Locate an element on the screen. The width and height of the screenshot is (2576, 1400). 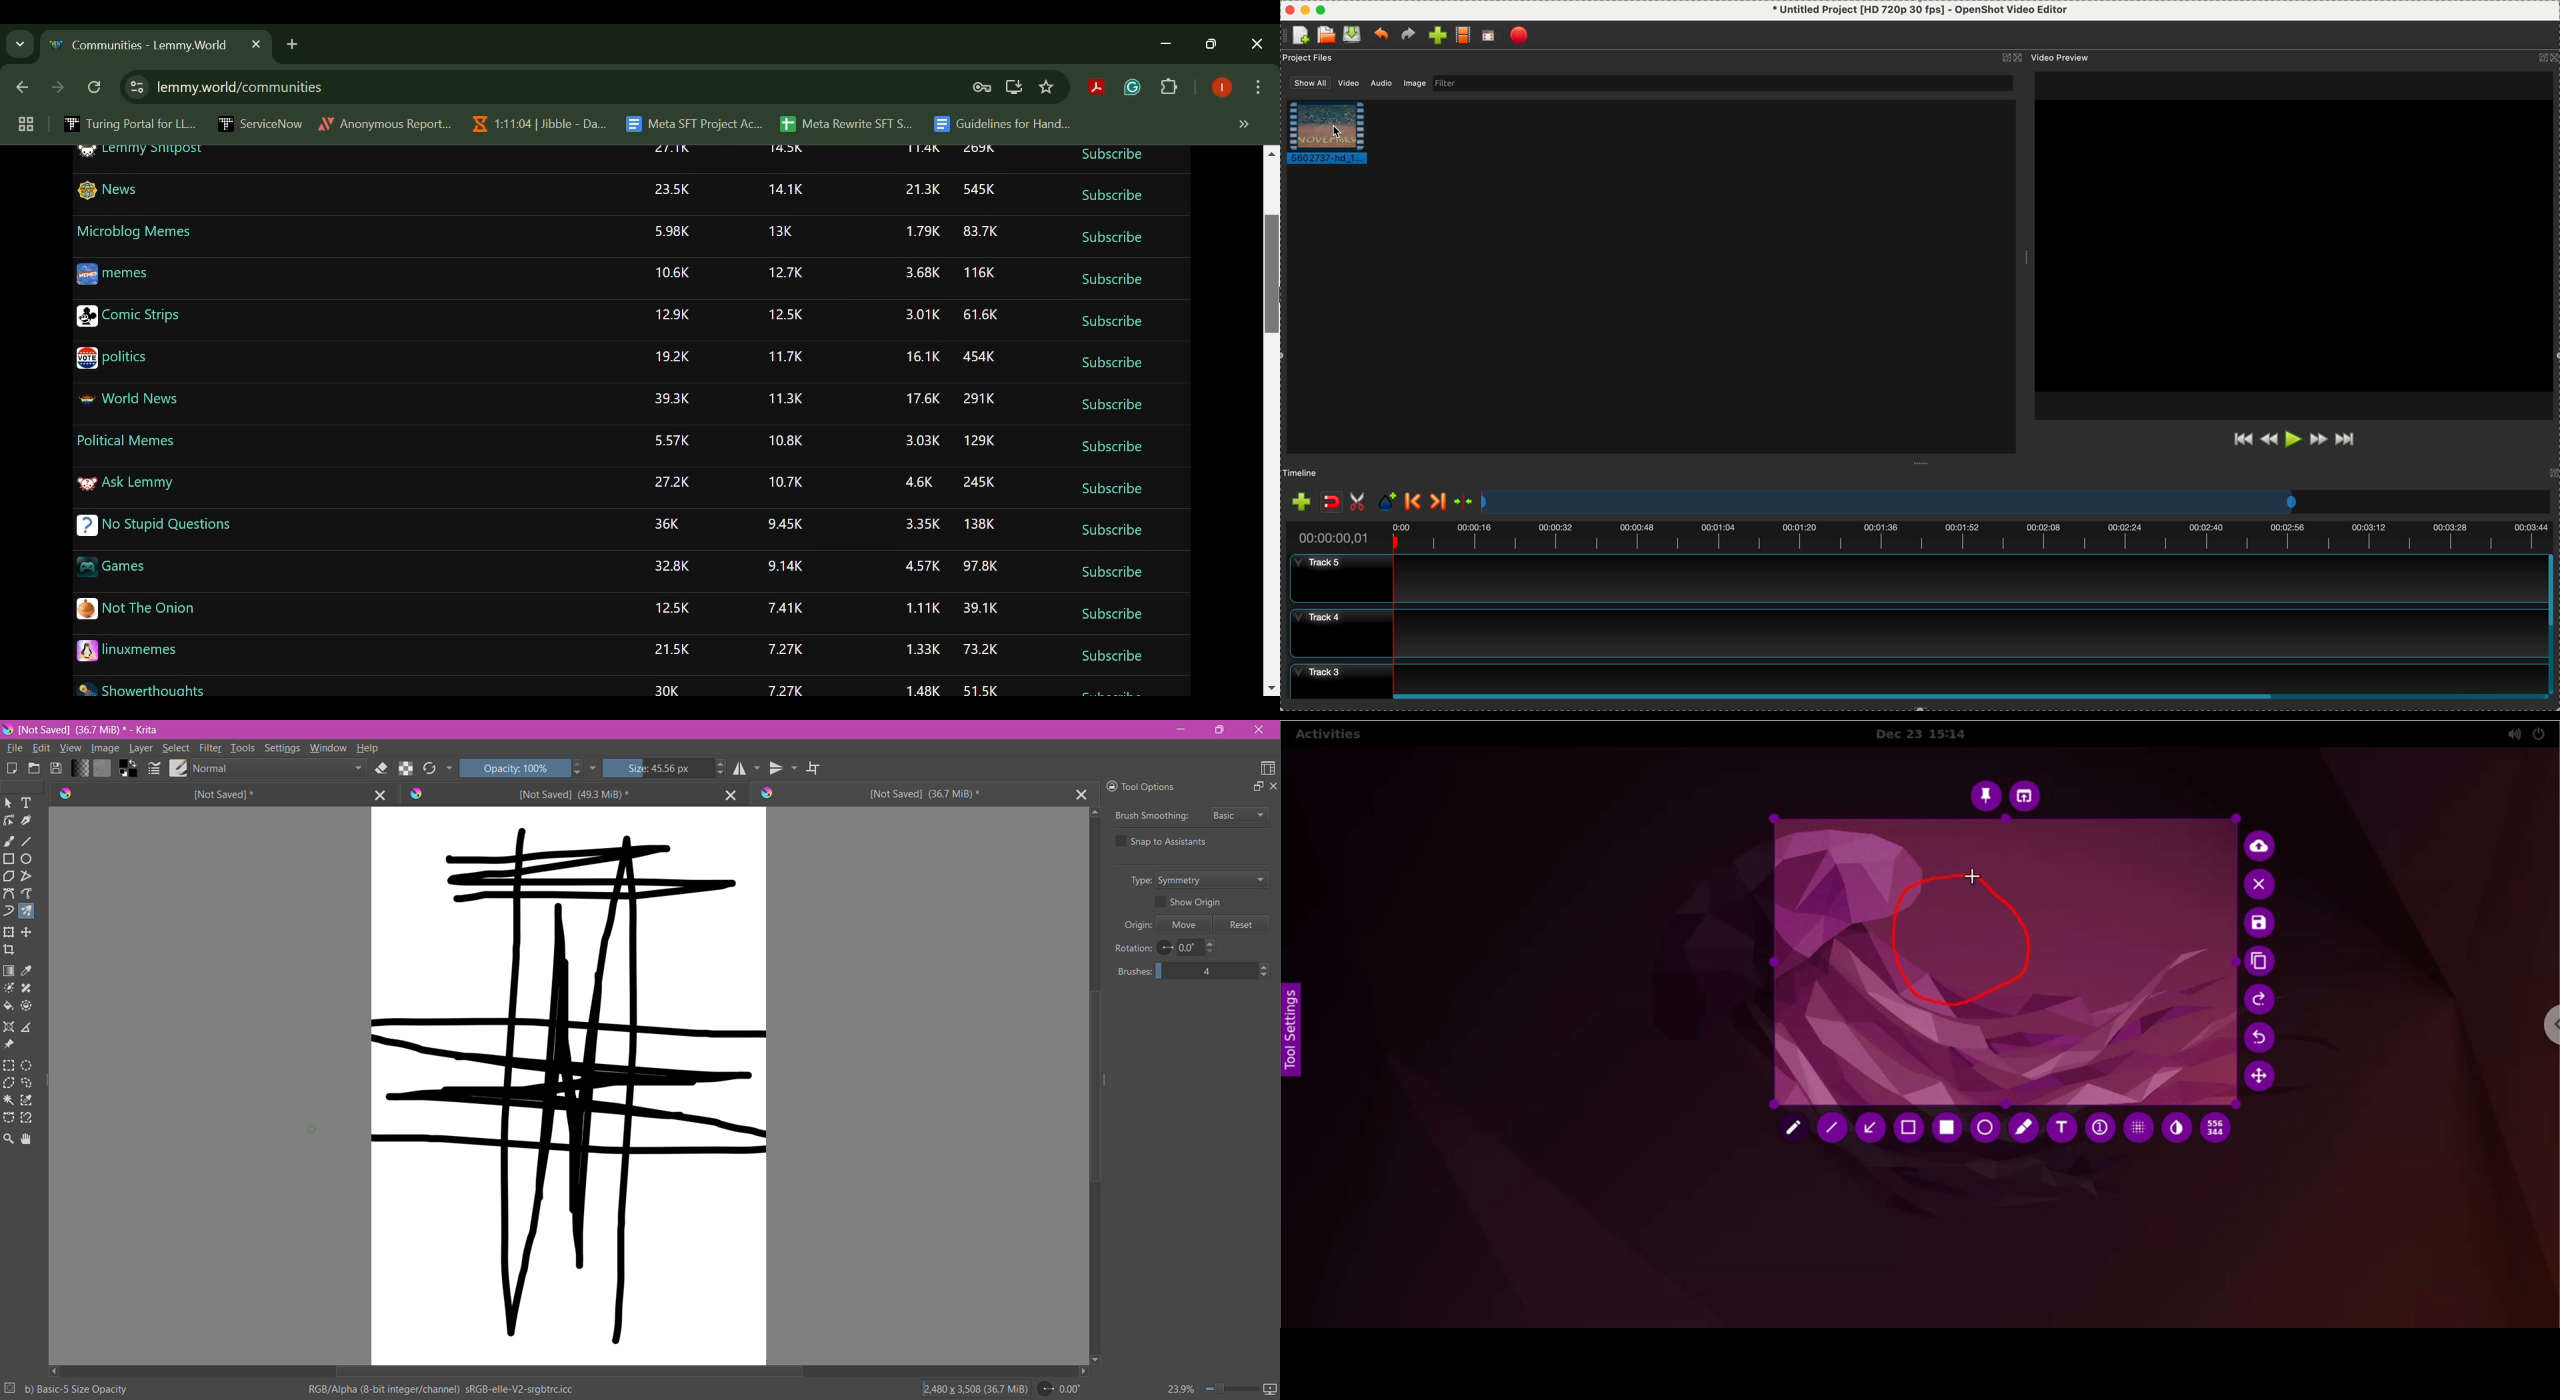
Measure the distance between the two points is located at coordinates (28, 1026).